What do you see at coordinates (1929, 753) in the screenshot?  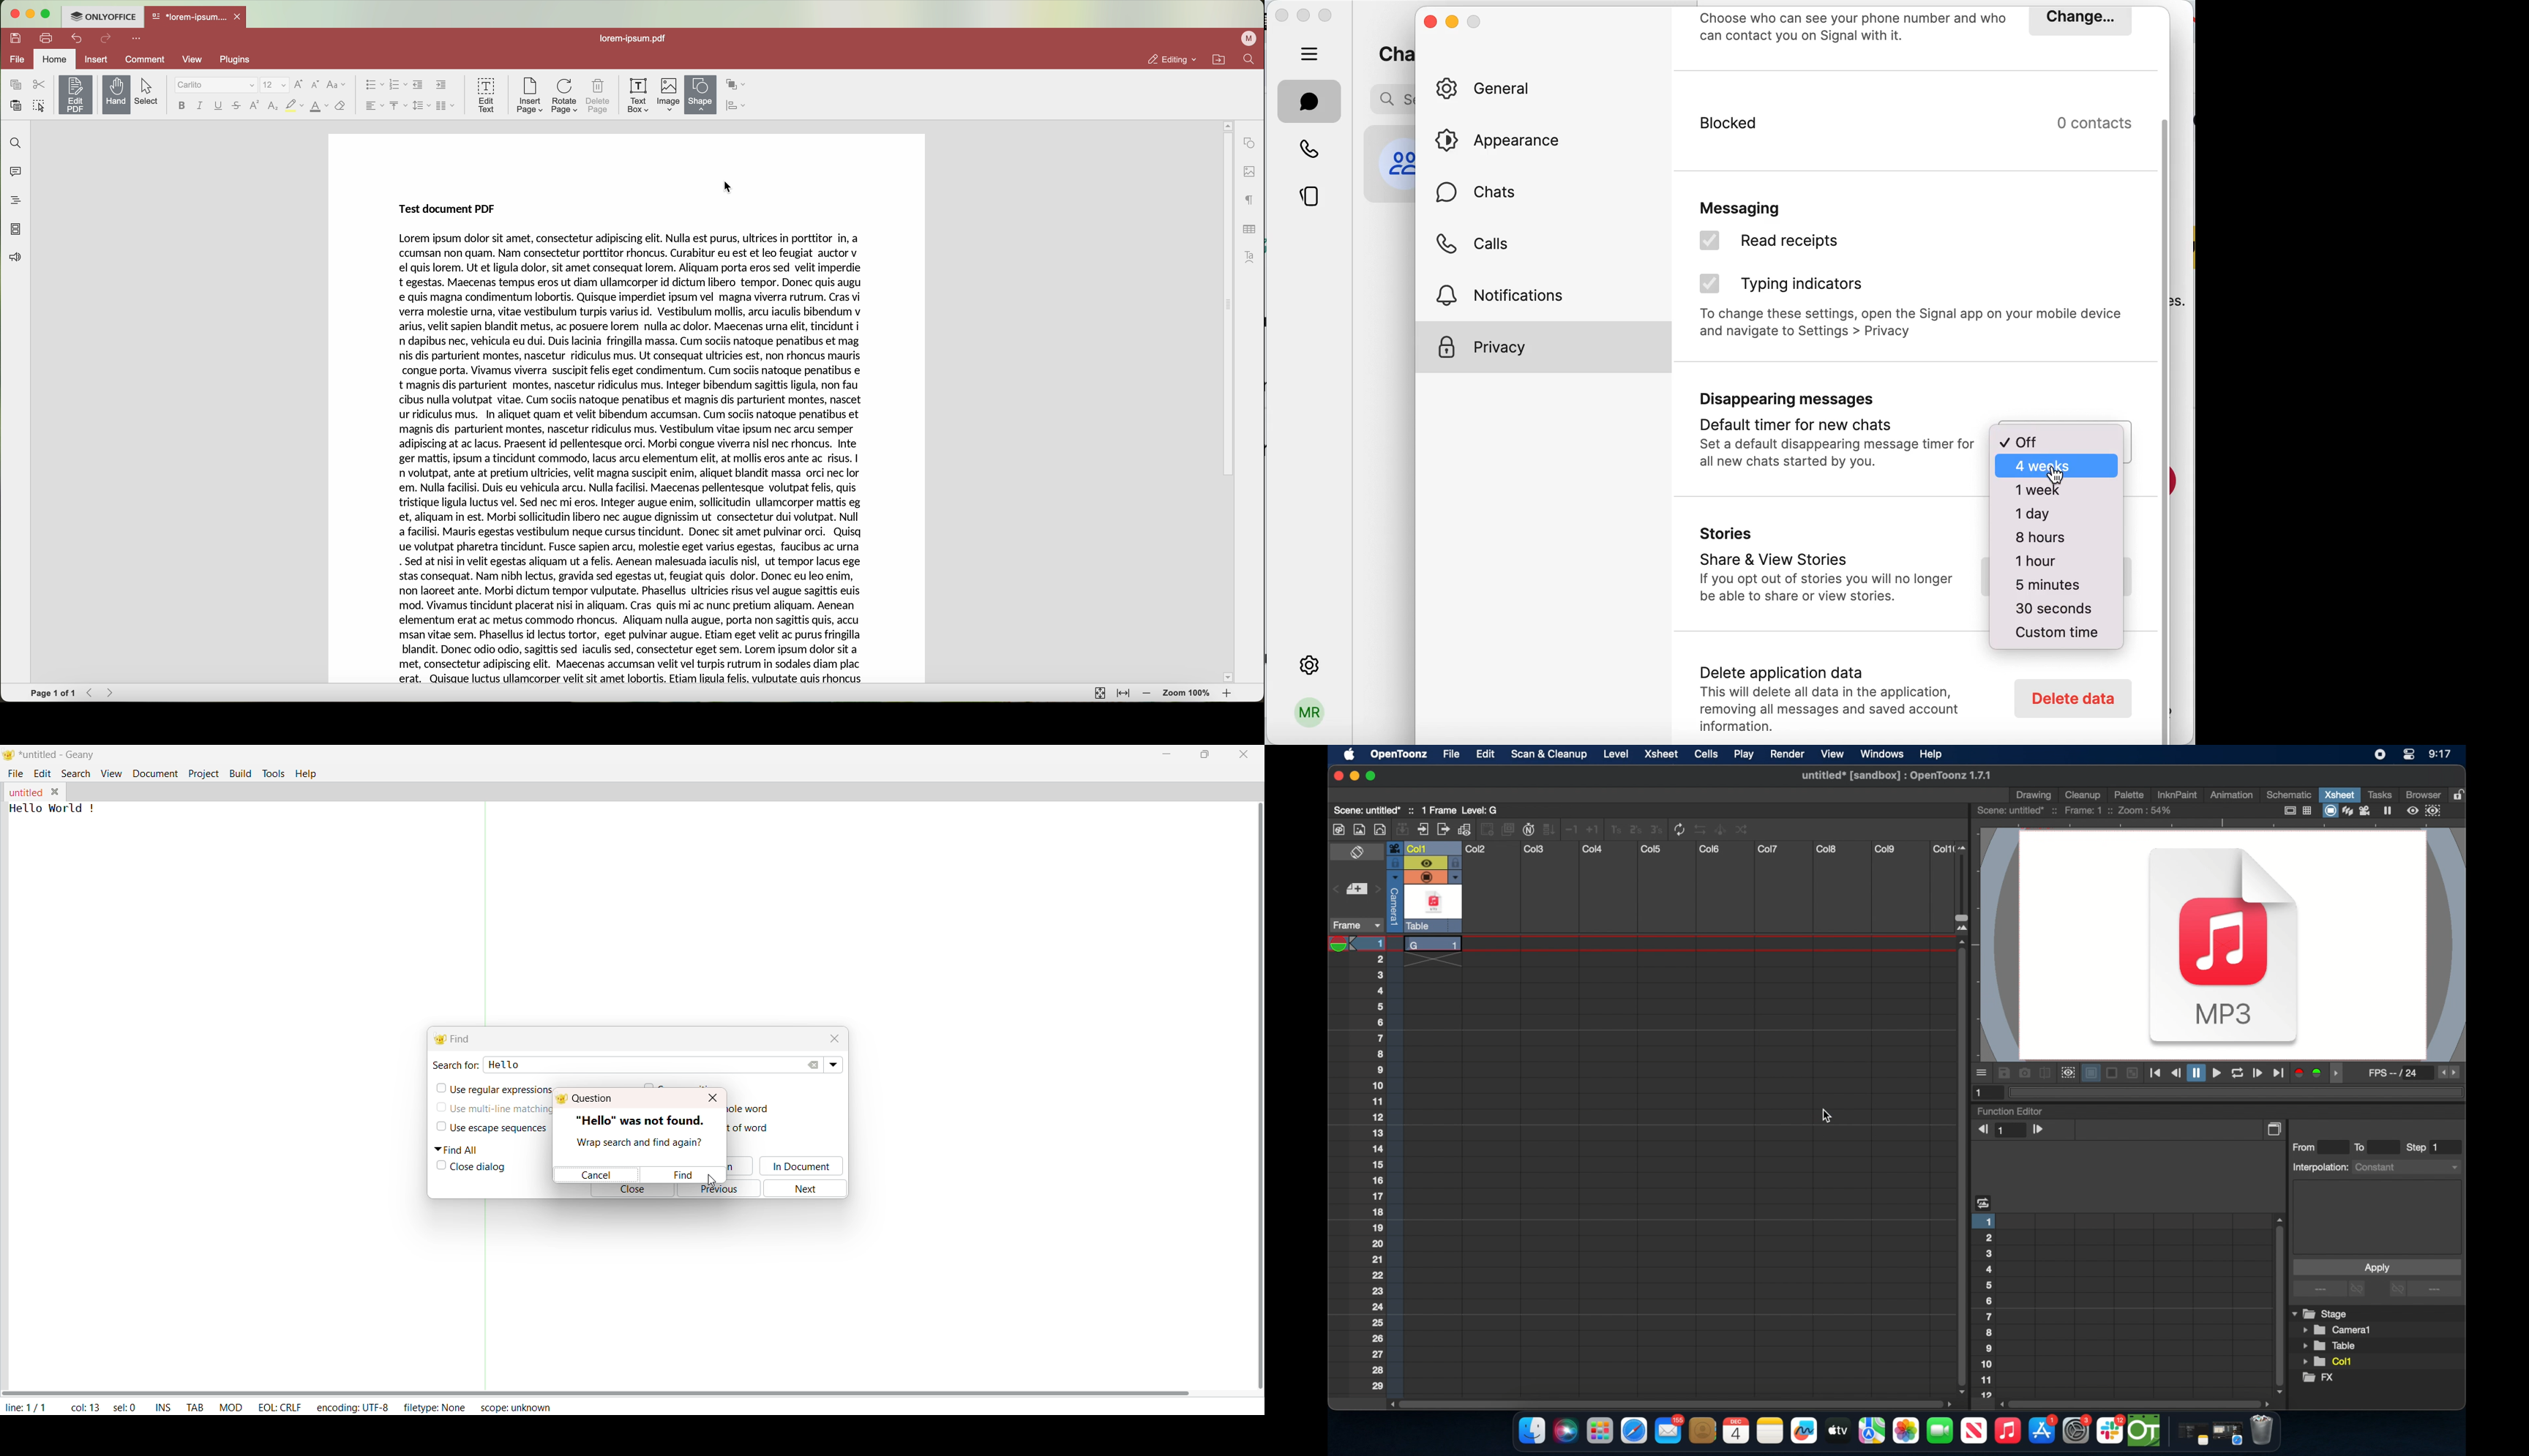 I see `help` at bounding box center [1929, 753].